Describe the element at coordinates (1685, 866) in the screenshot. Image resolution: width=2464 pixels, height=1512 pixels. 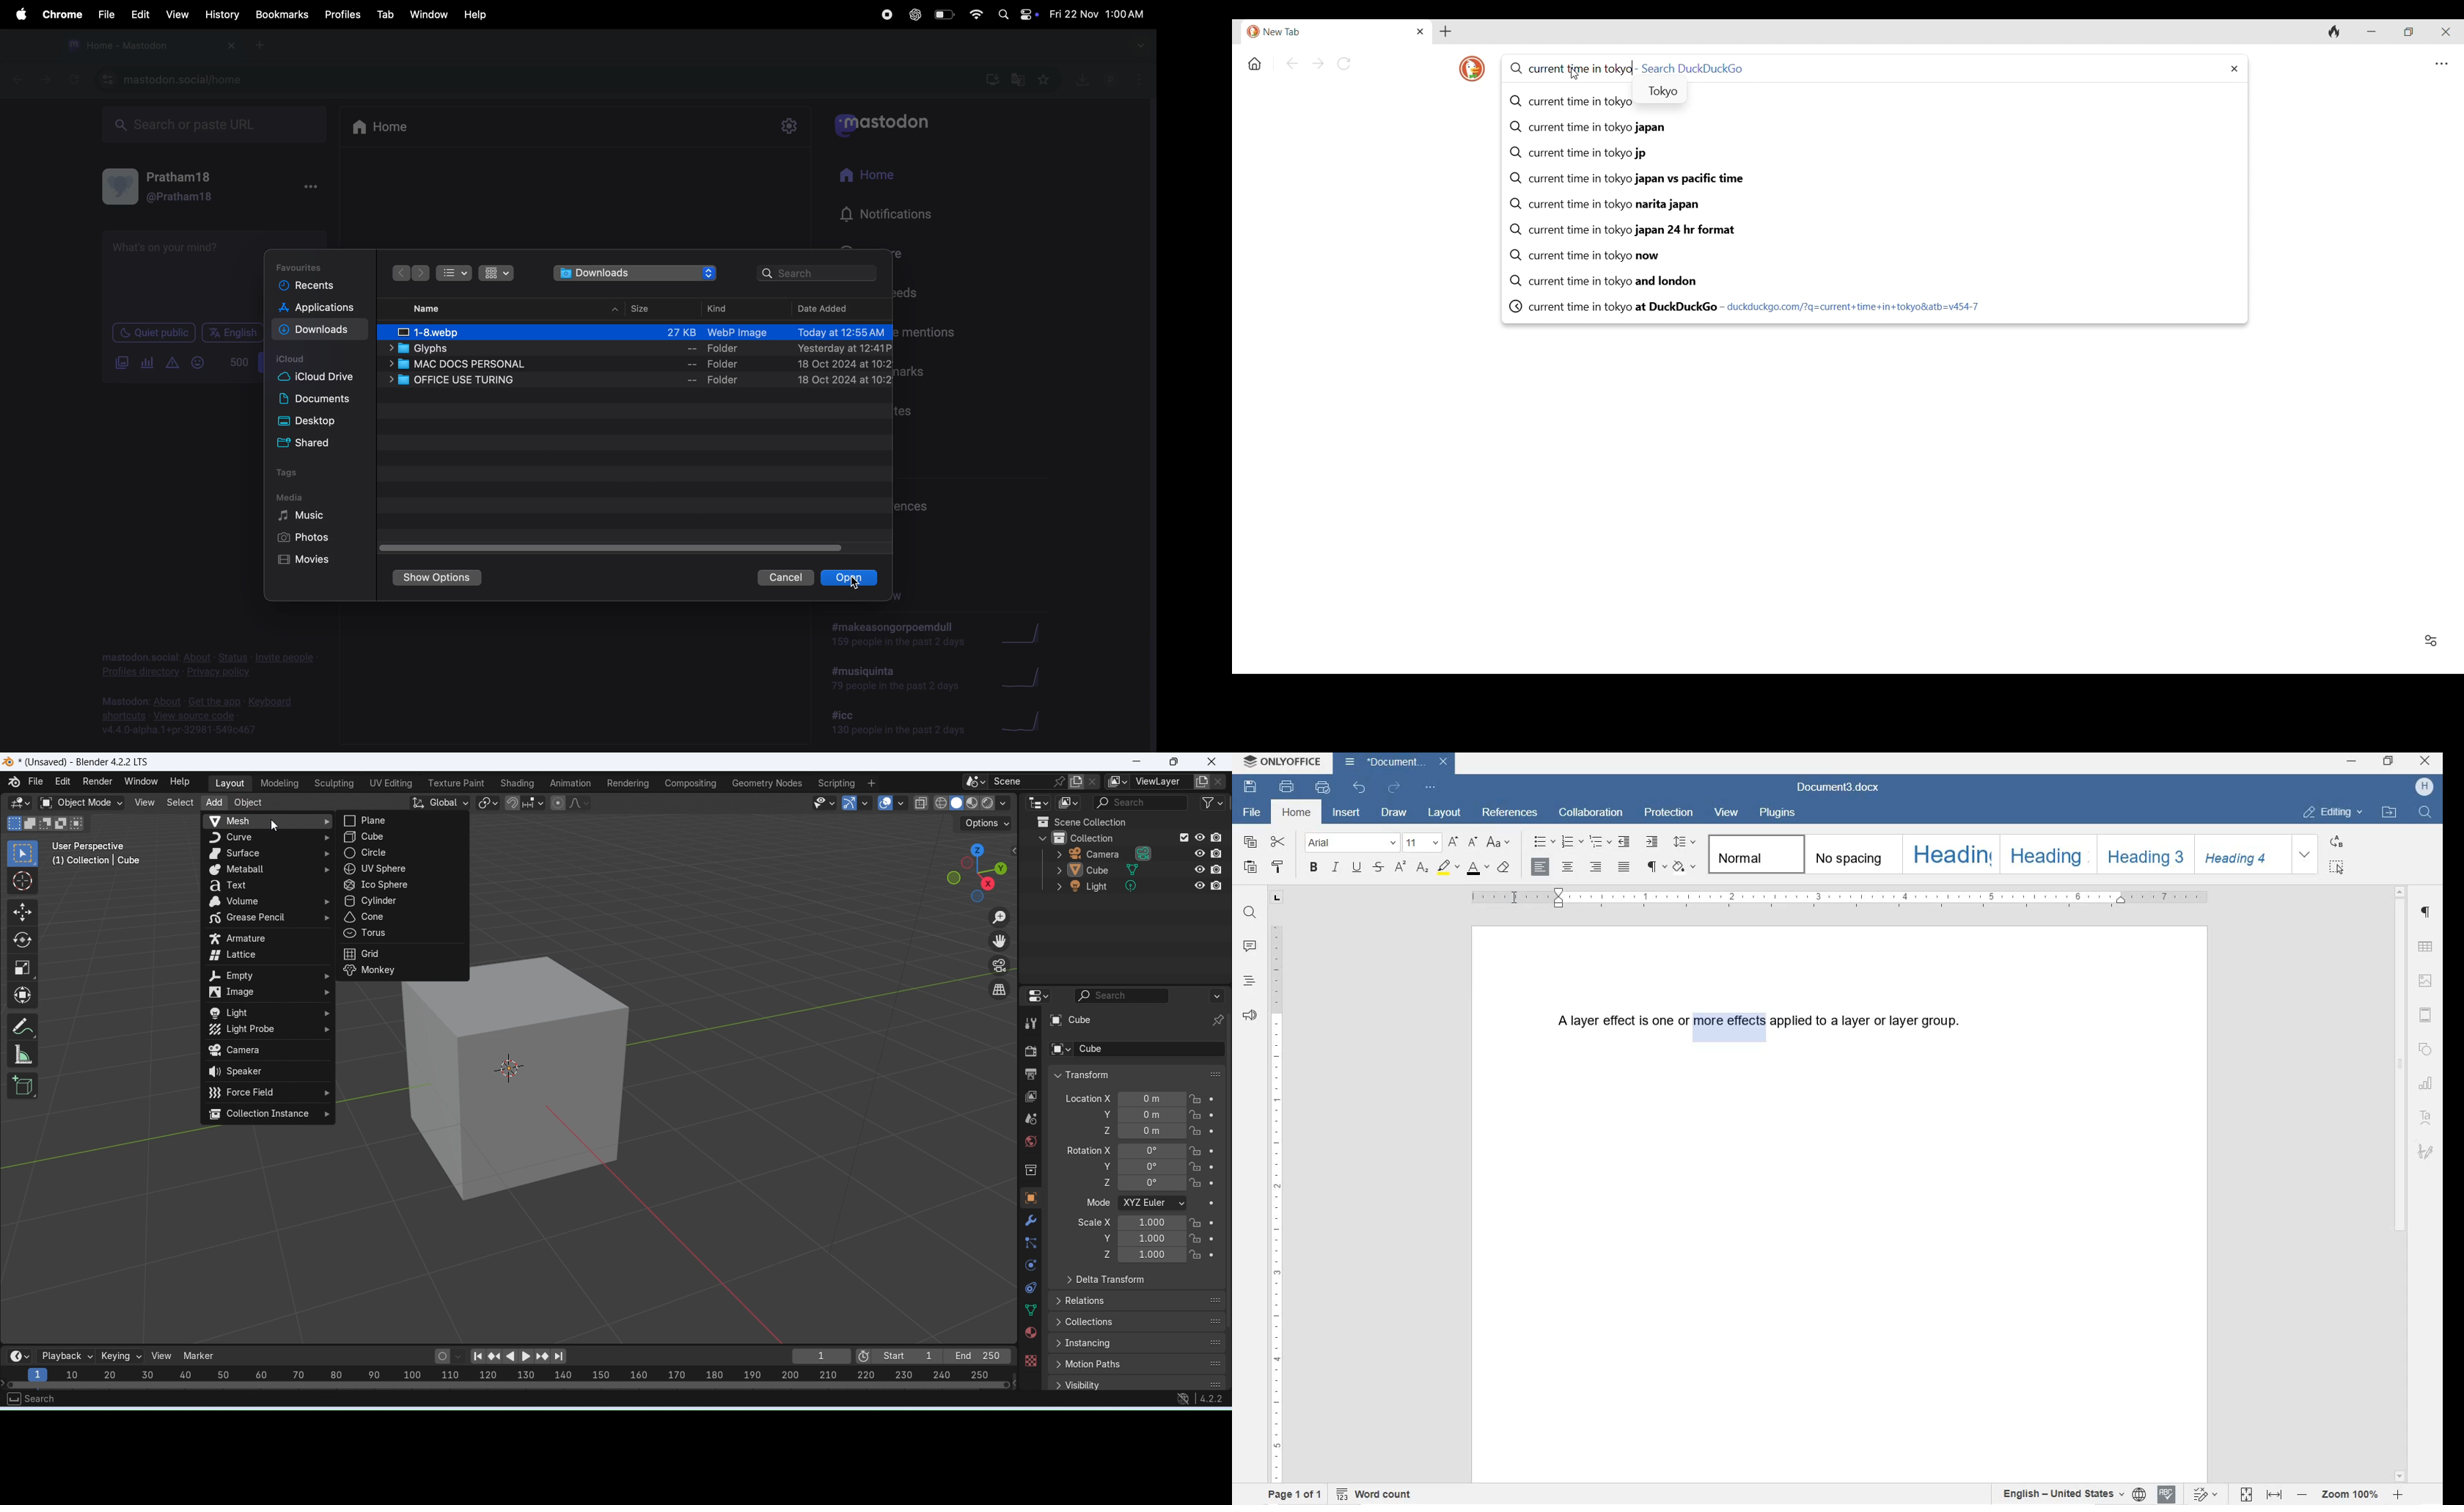
I see `SHADING` at that location.